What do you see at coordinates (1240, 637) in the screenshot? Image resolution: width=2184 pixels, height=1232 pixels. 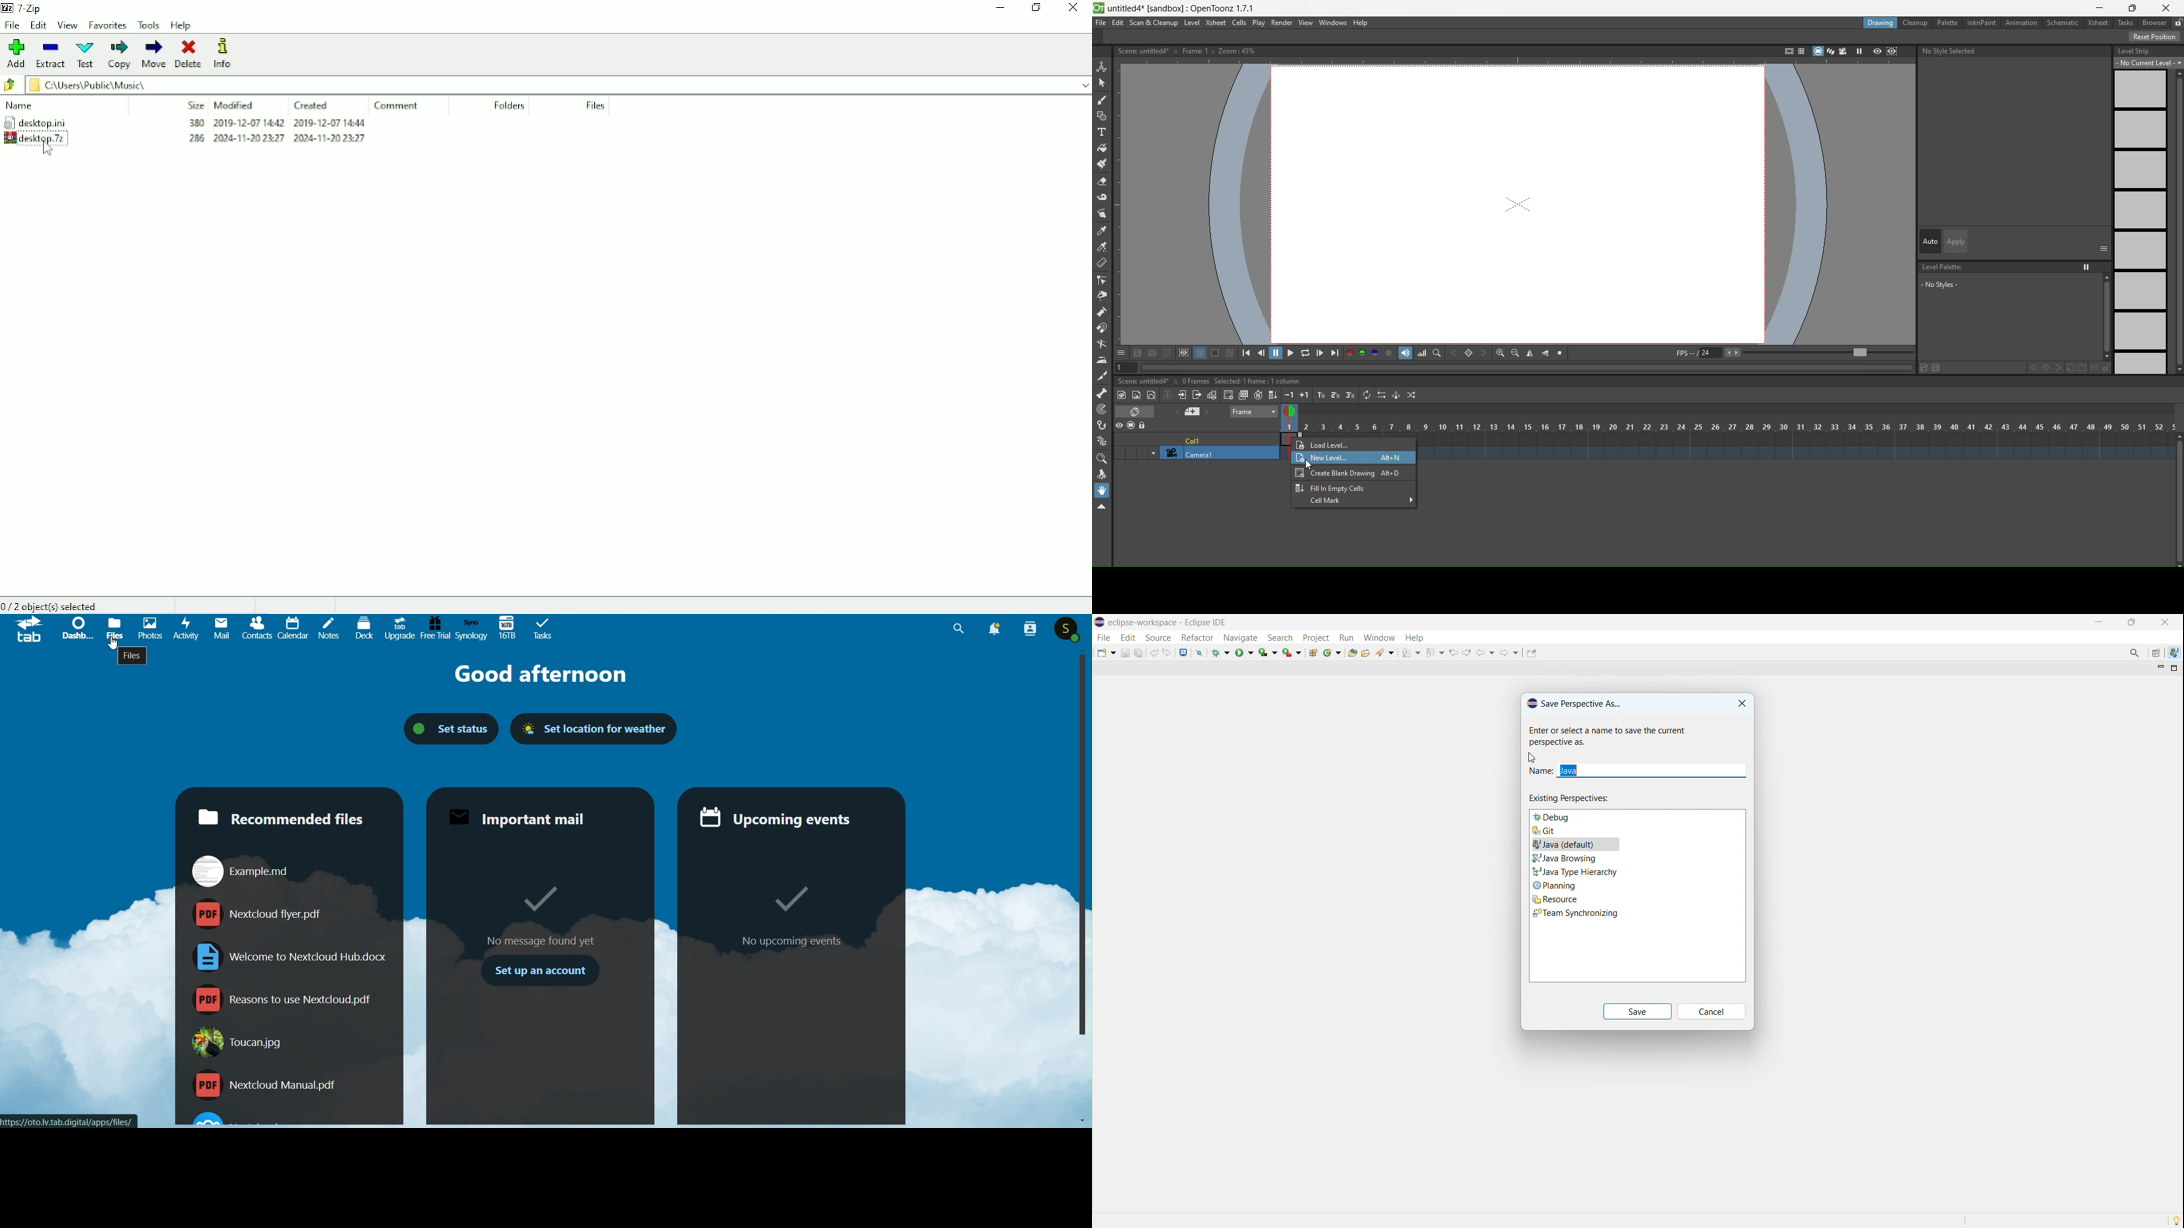 I see `navigate` at bounding box center [1240, 637].